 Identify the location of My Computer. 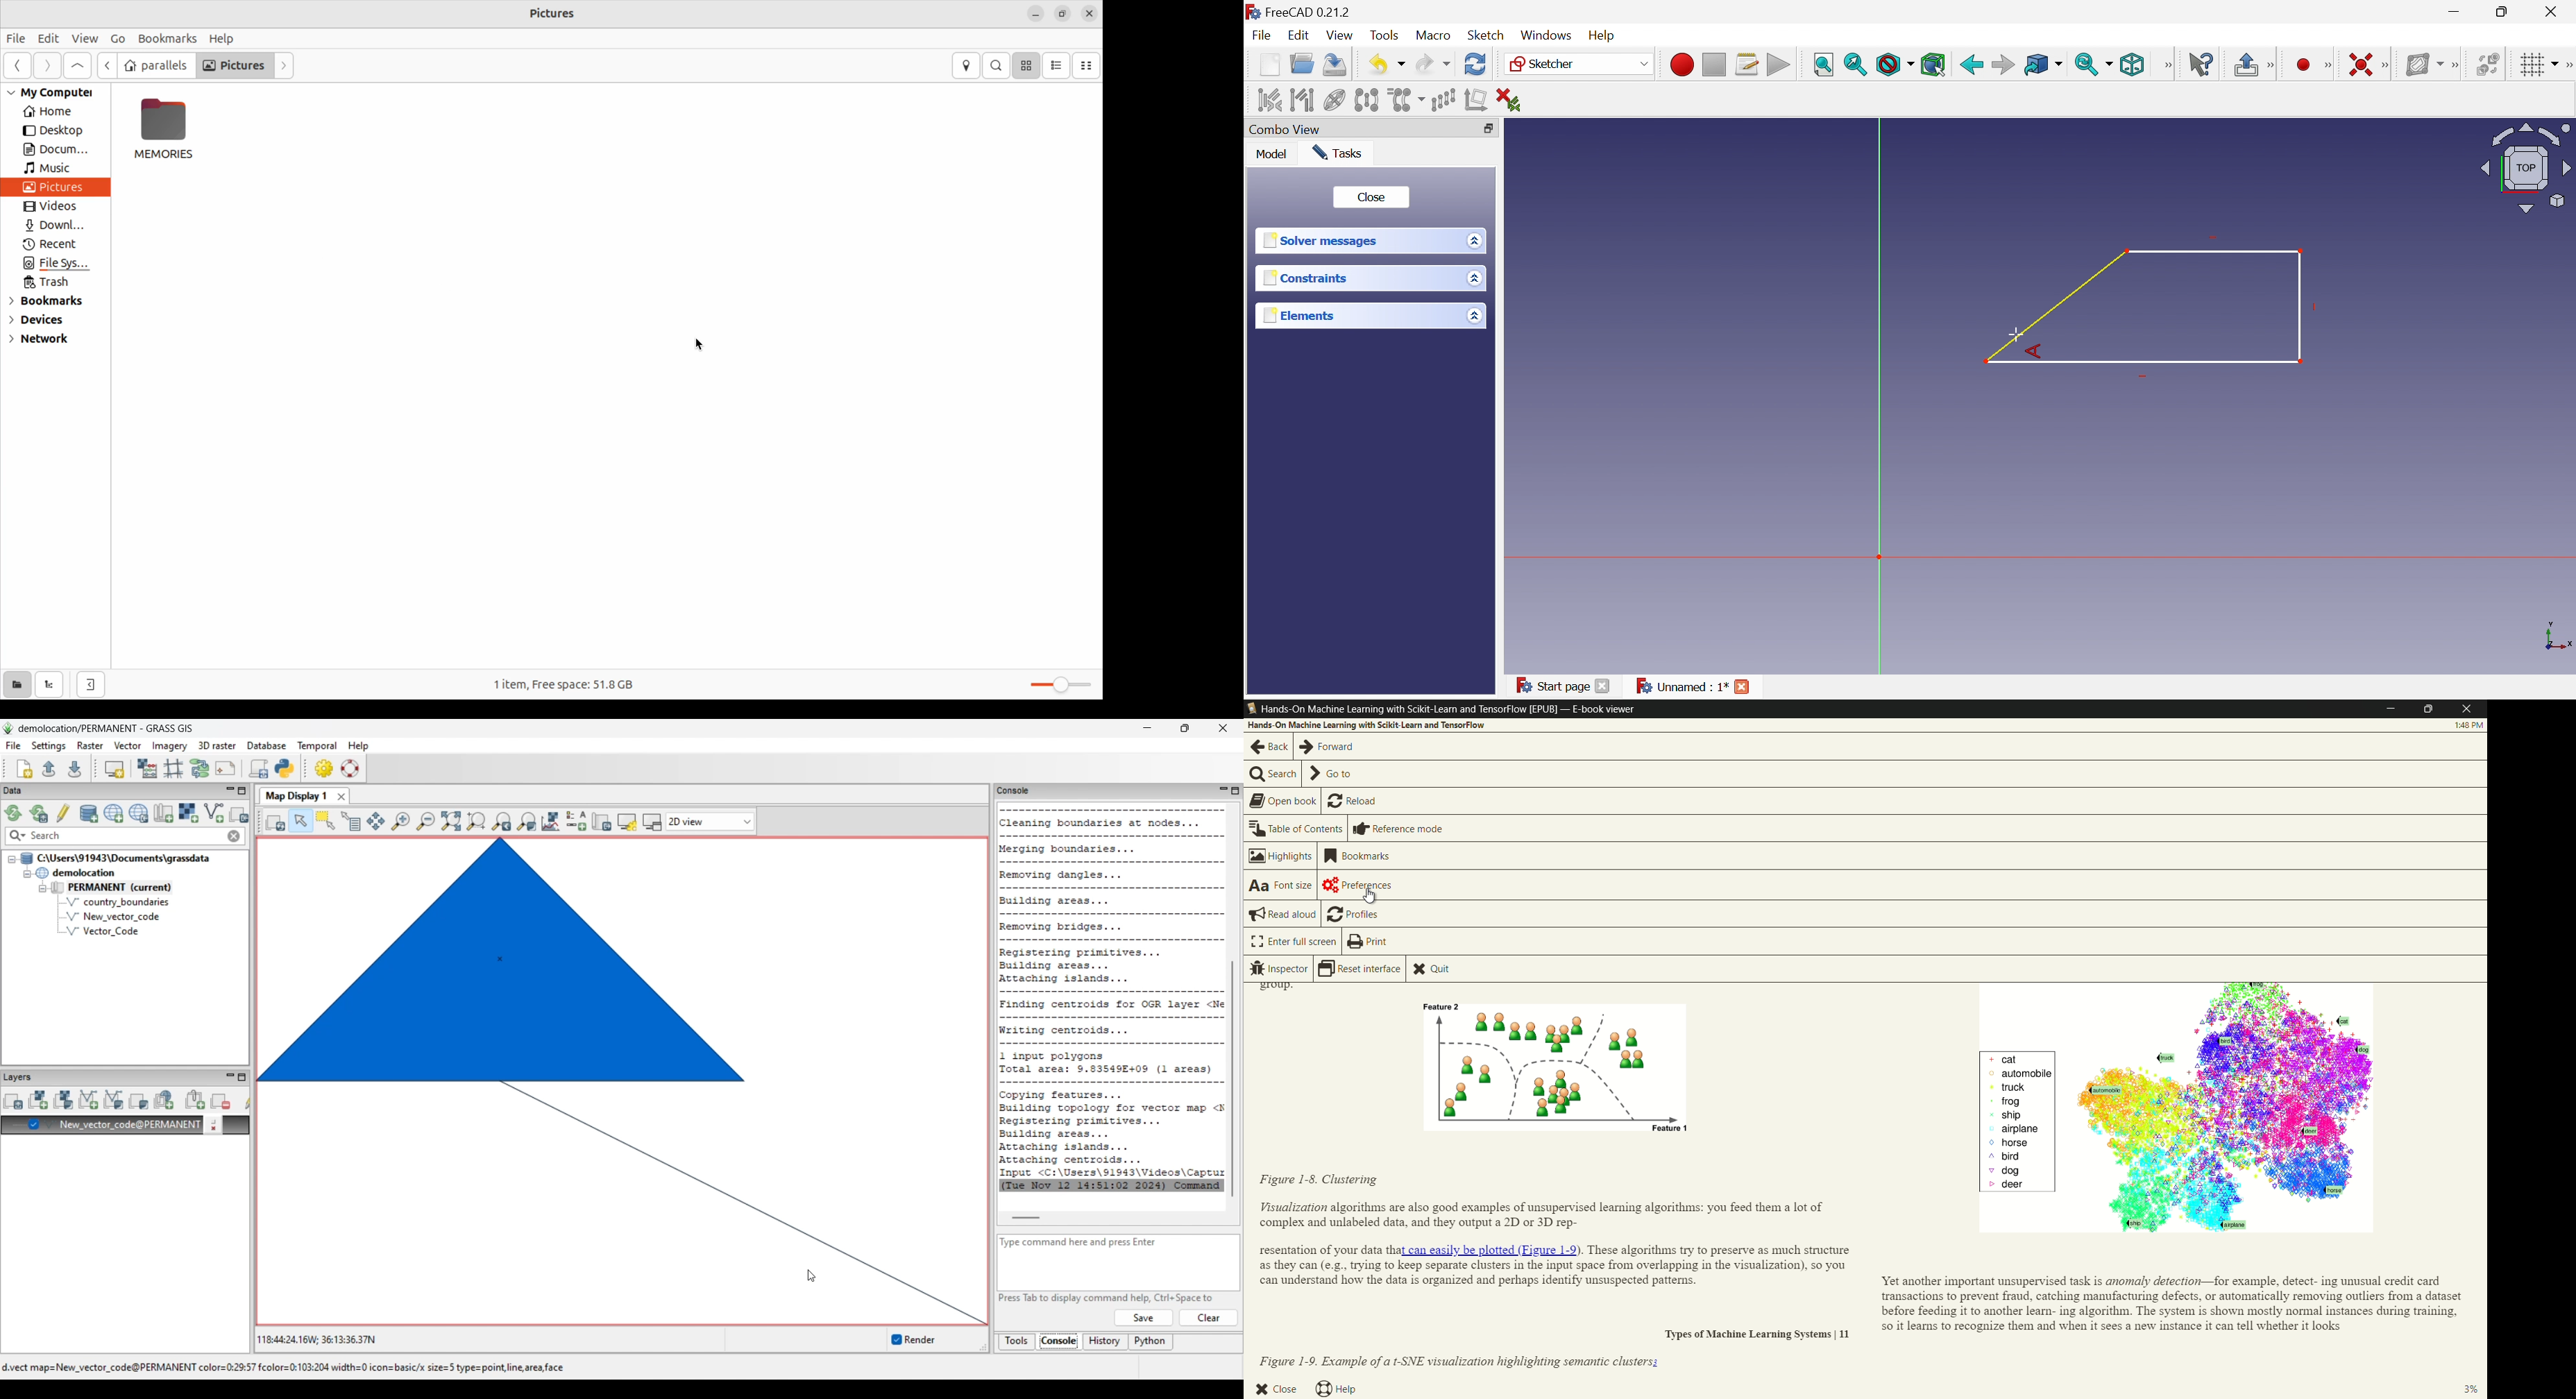
(55, 94).